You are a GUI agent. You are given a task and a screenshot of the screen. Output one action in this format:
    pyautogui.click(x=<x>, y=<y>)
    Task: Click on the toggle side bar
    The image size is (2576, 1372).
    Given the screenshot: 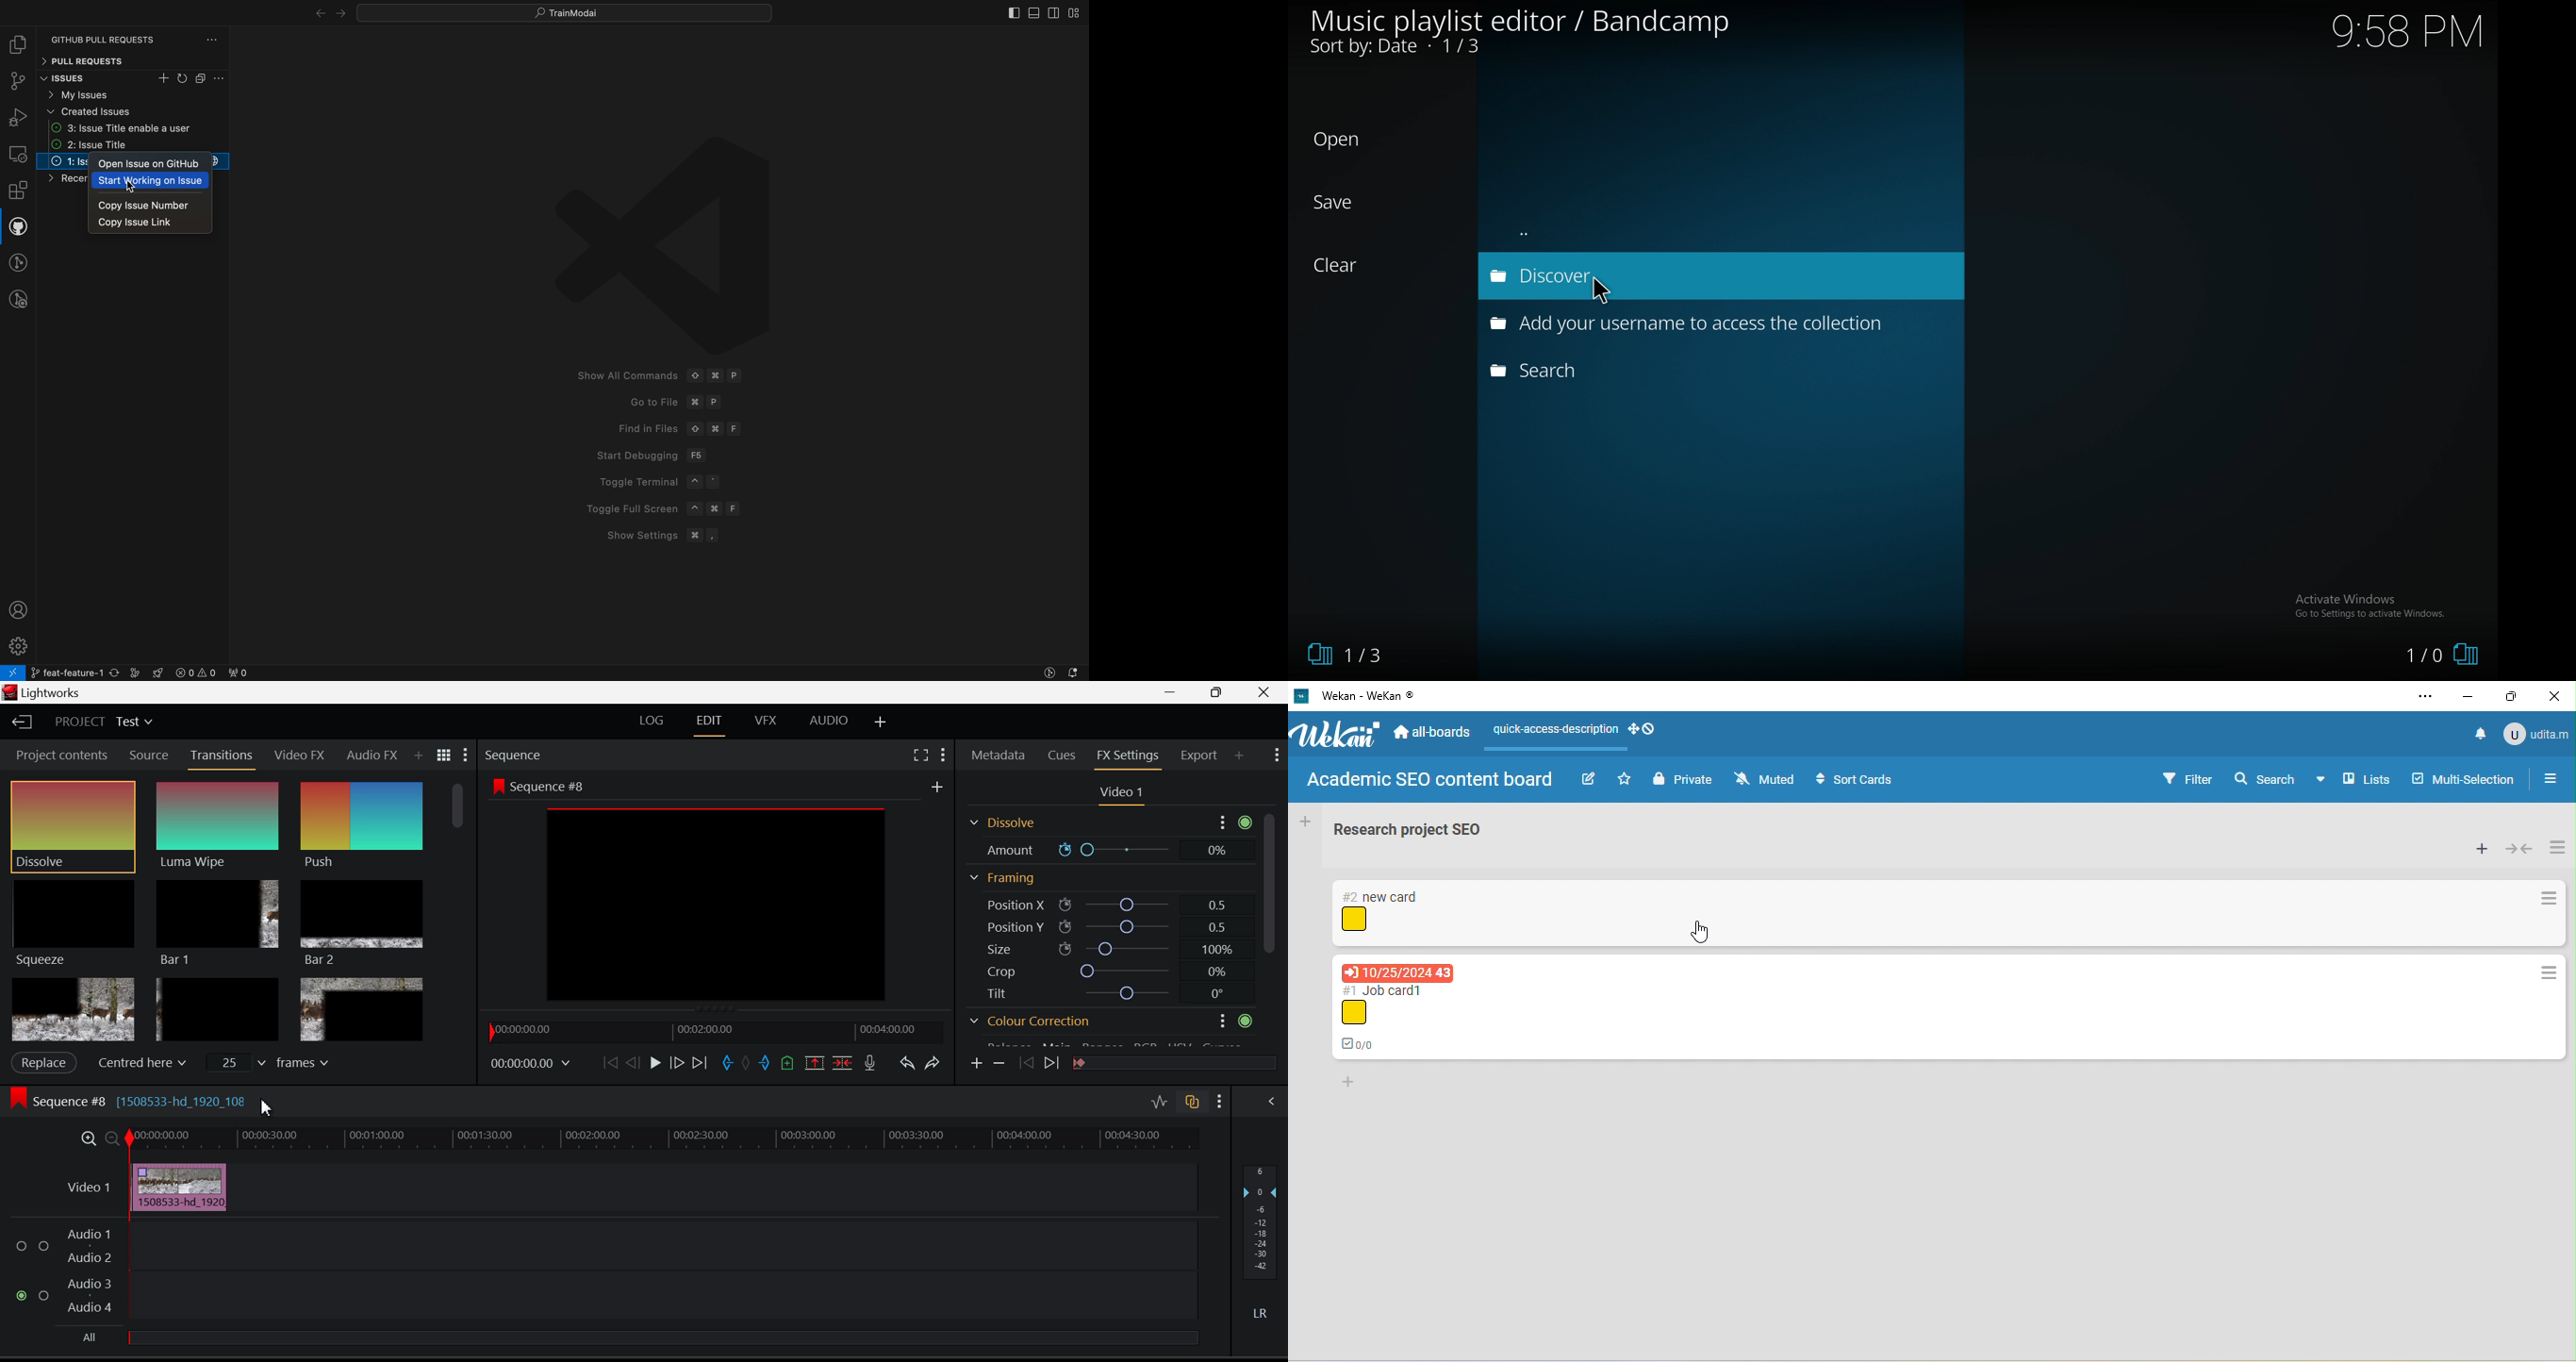 What is the action you would take?
    pyautogui.click(x=1001, y=11)
    